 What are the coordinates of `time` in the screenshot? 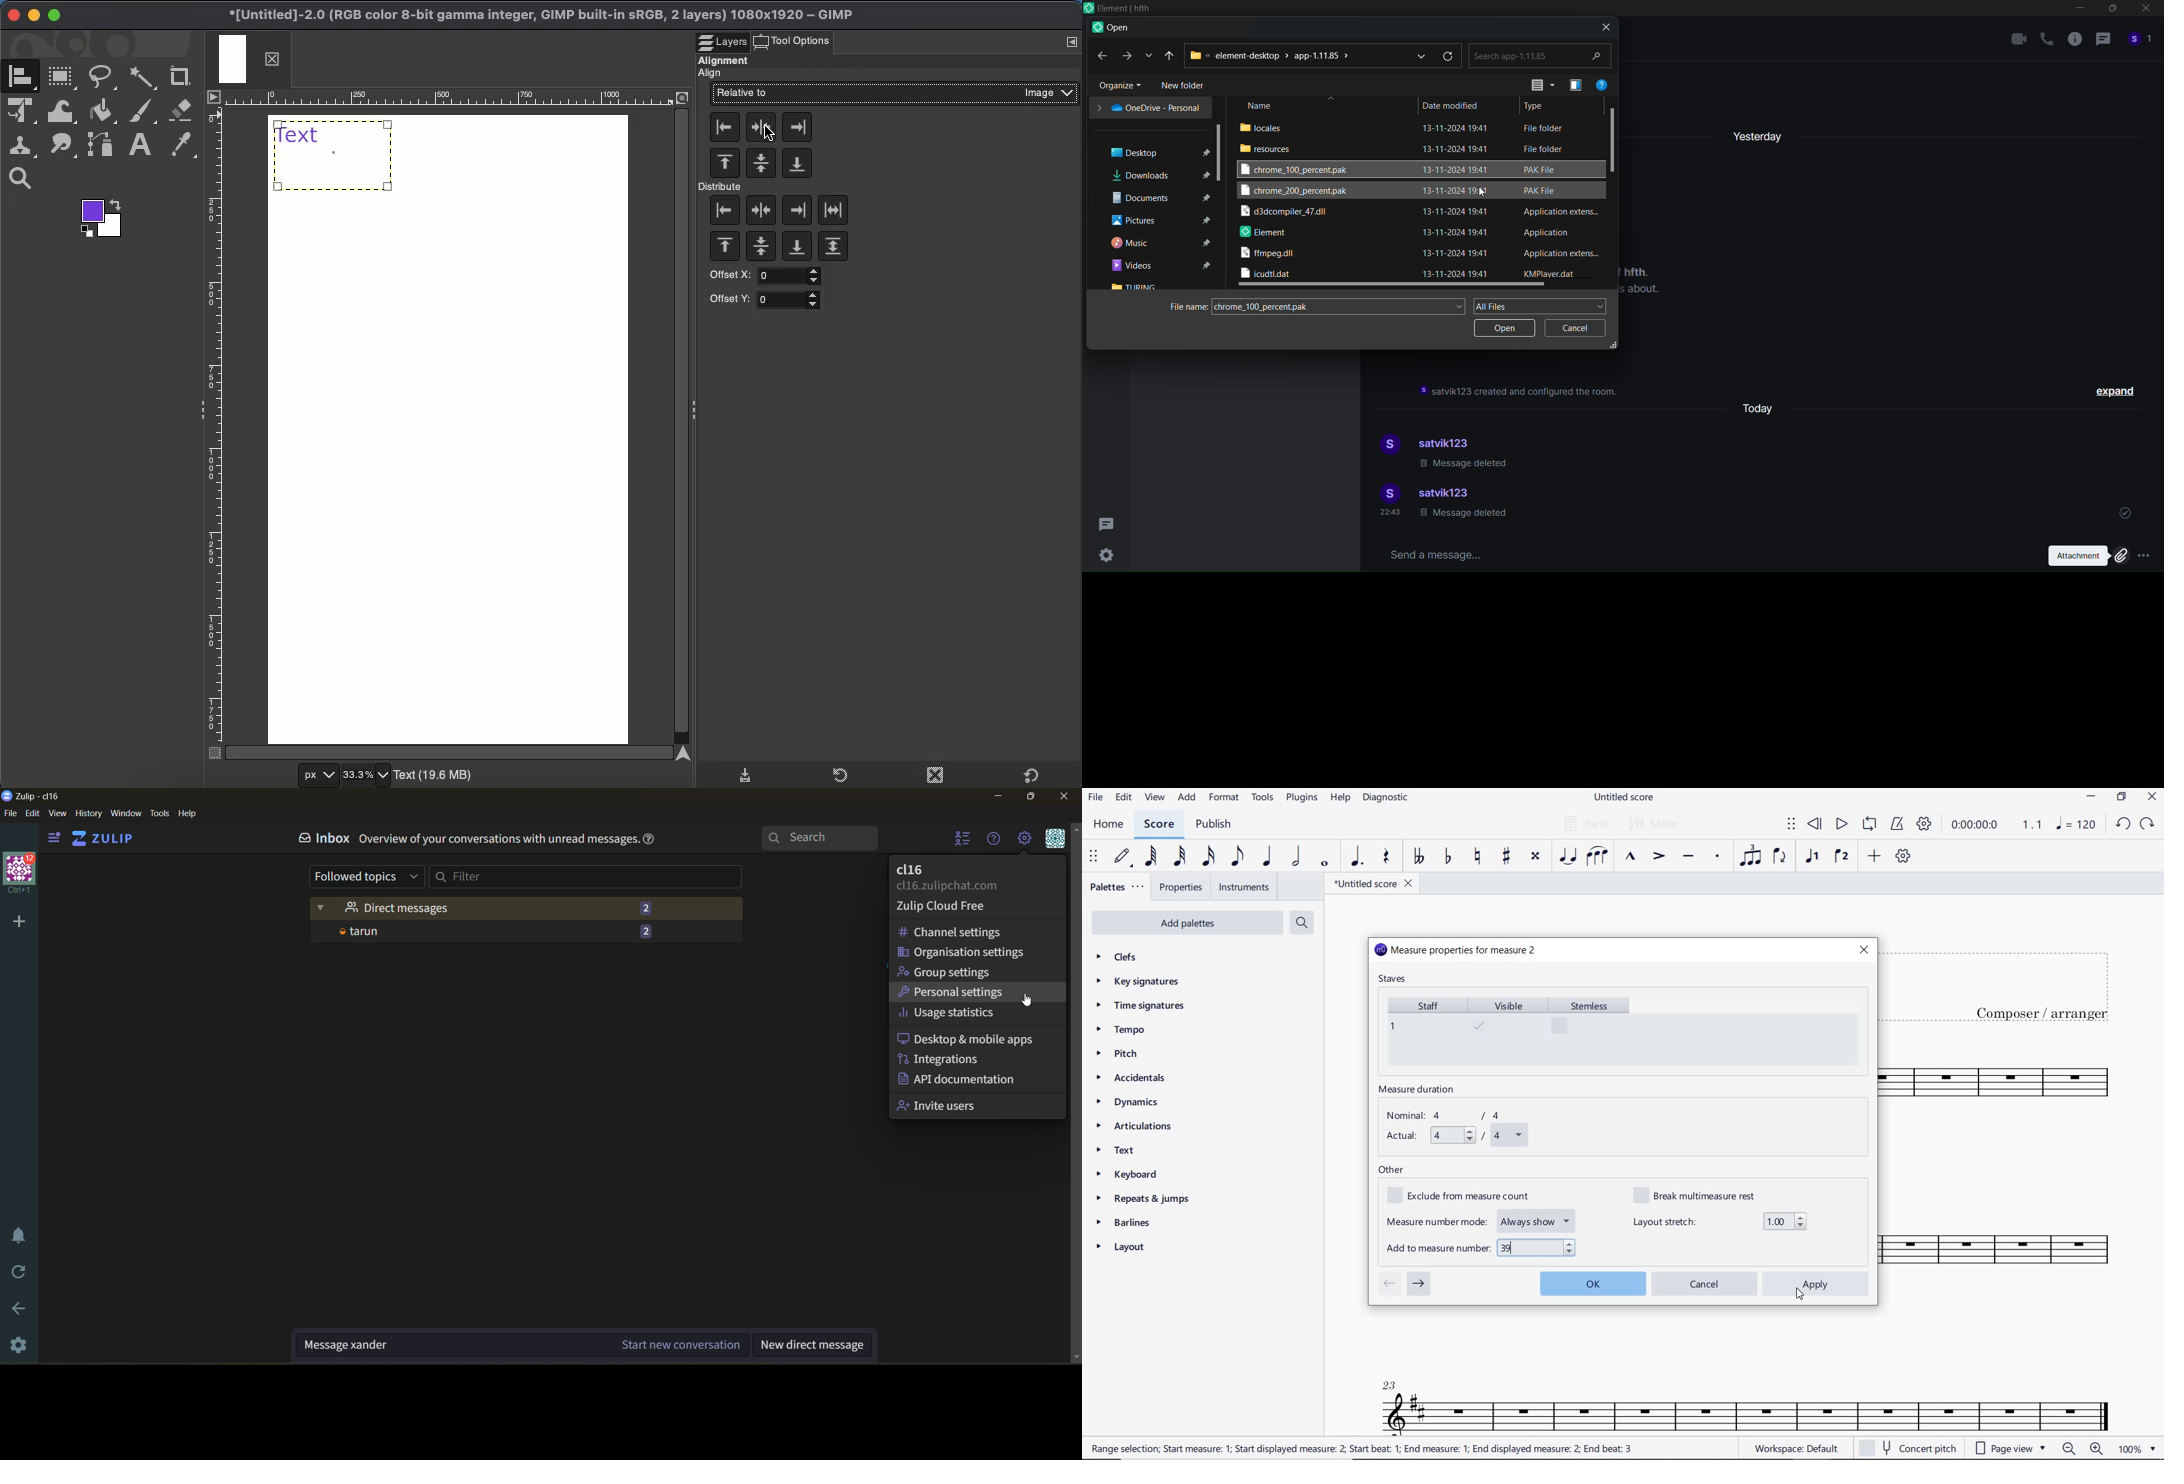 It's located at (1392, 514).